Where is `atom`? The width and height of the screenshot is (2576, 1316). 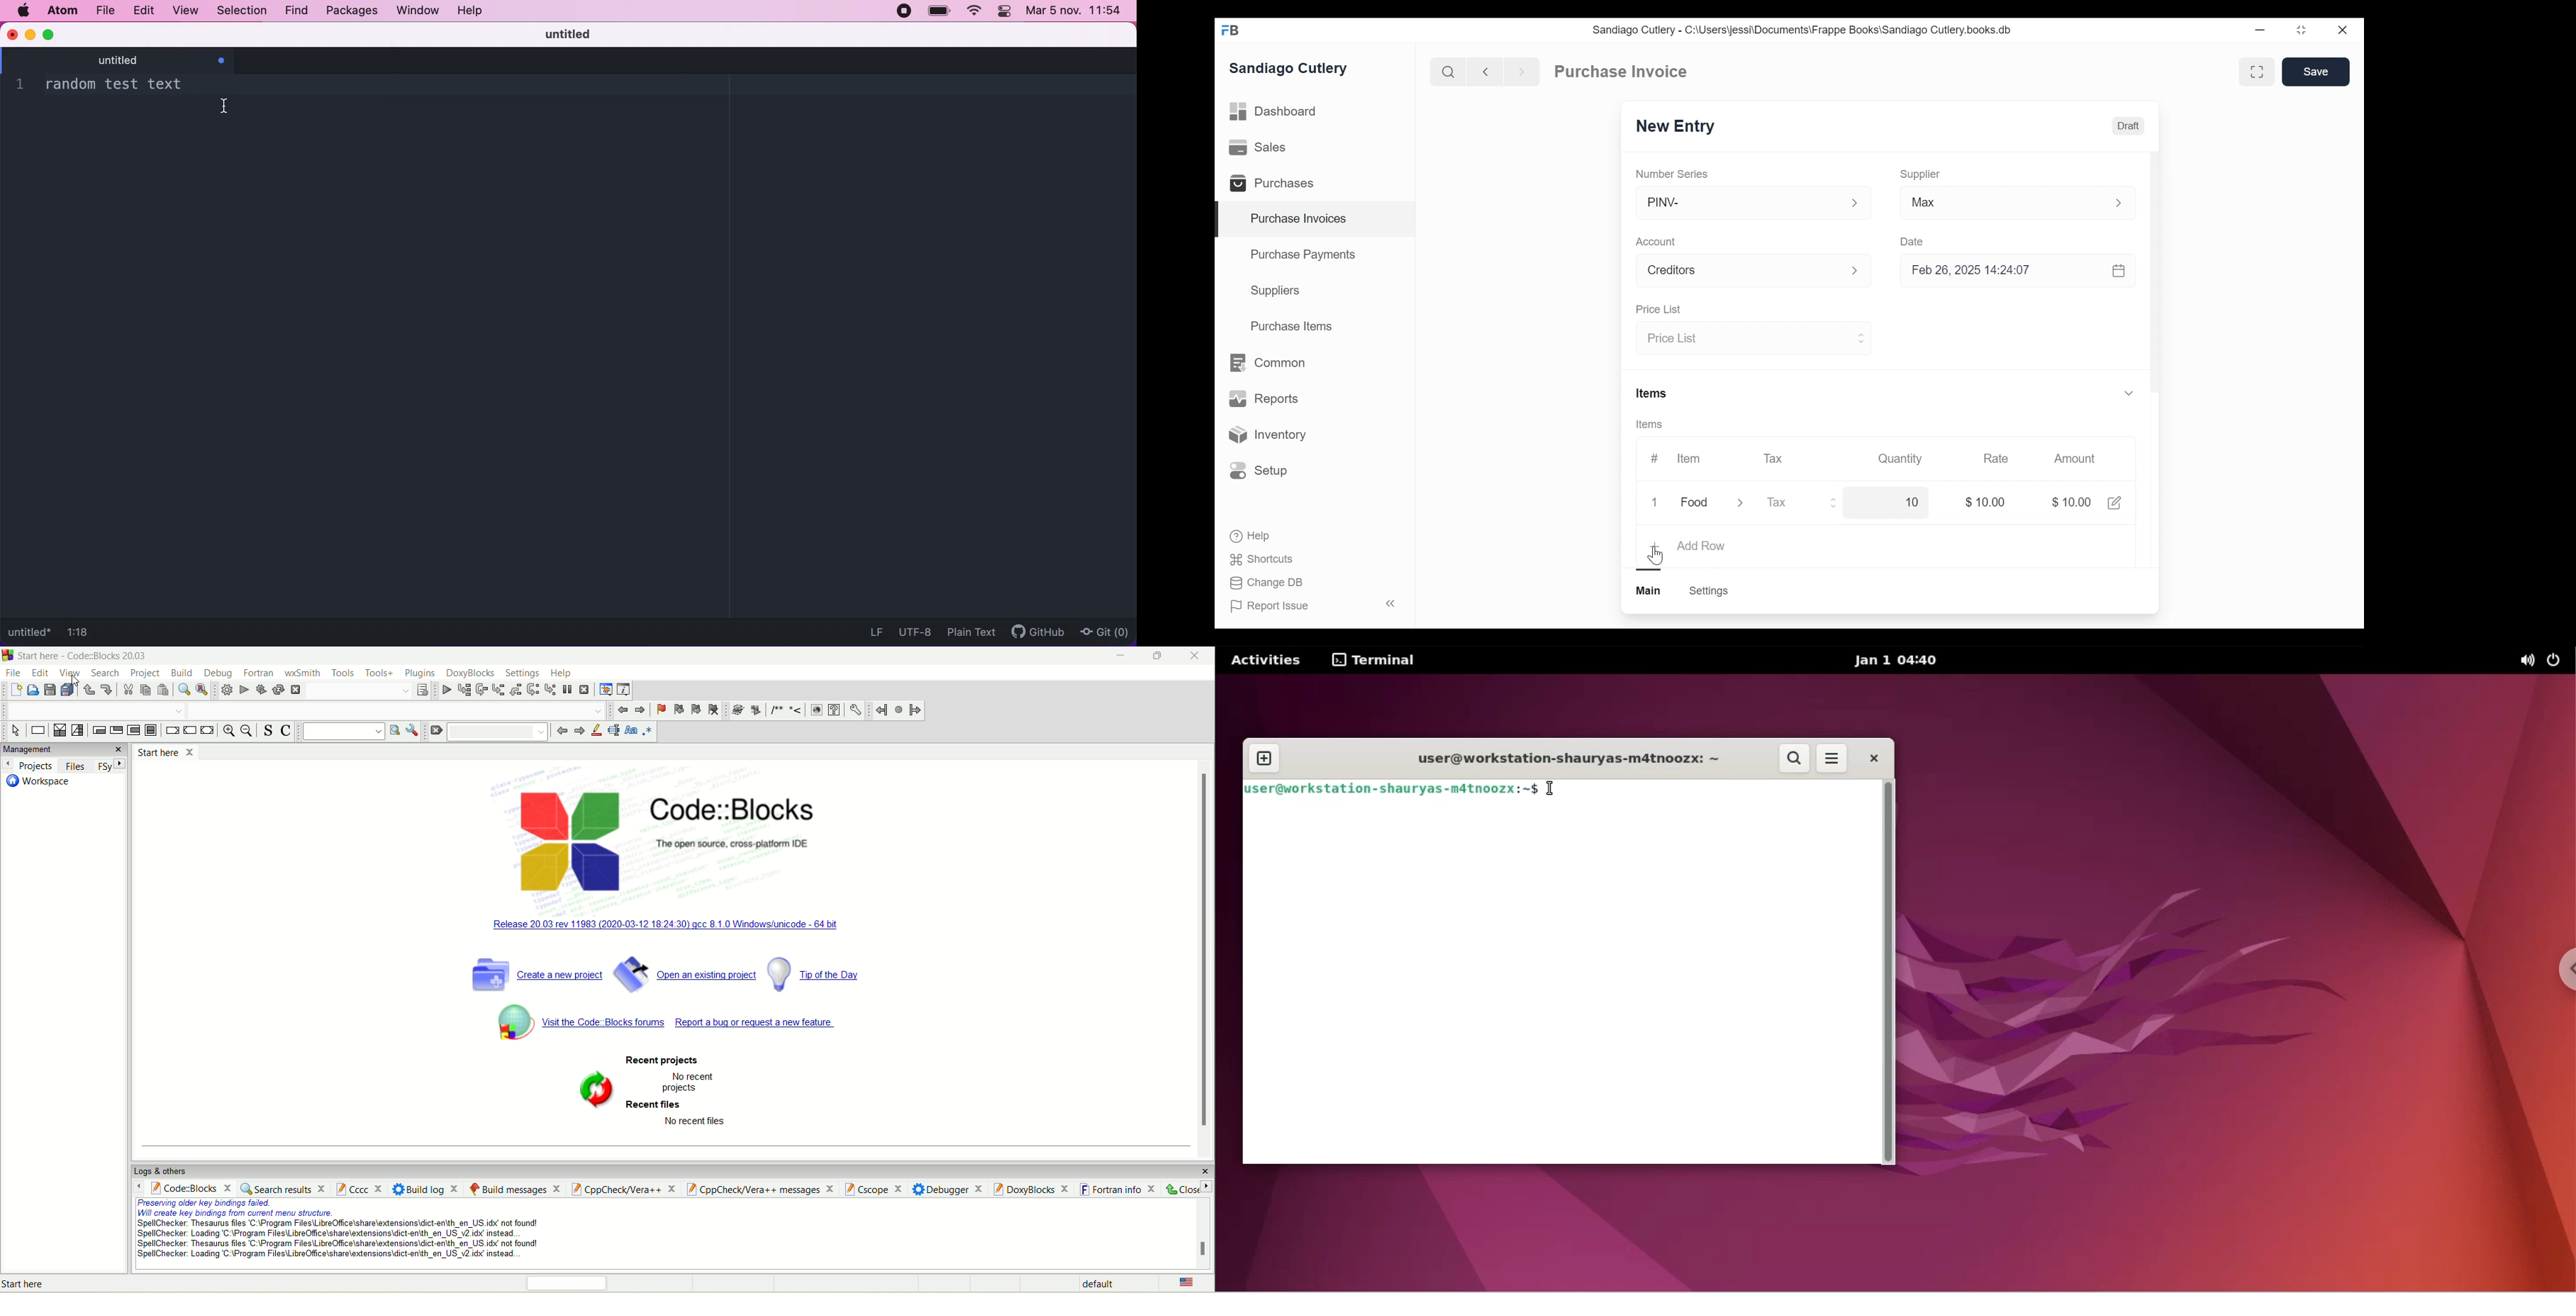 atom is located at coordinates (60, 12).